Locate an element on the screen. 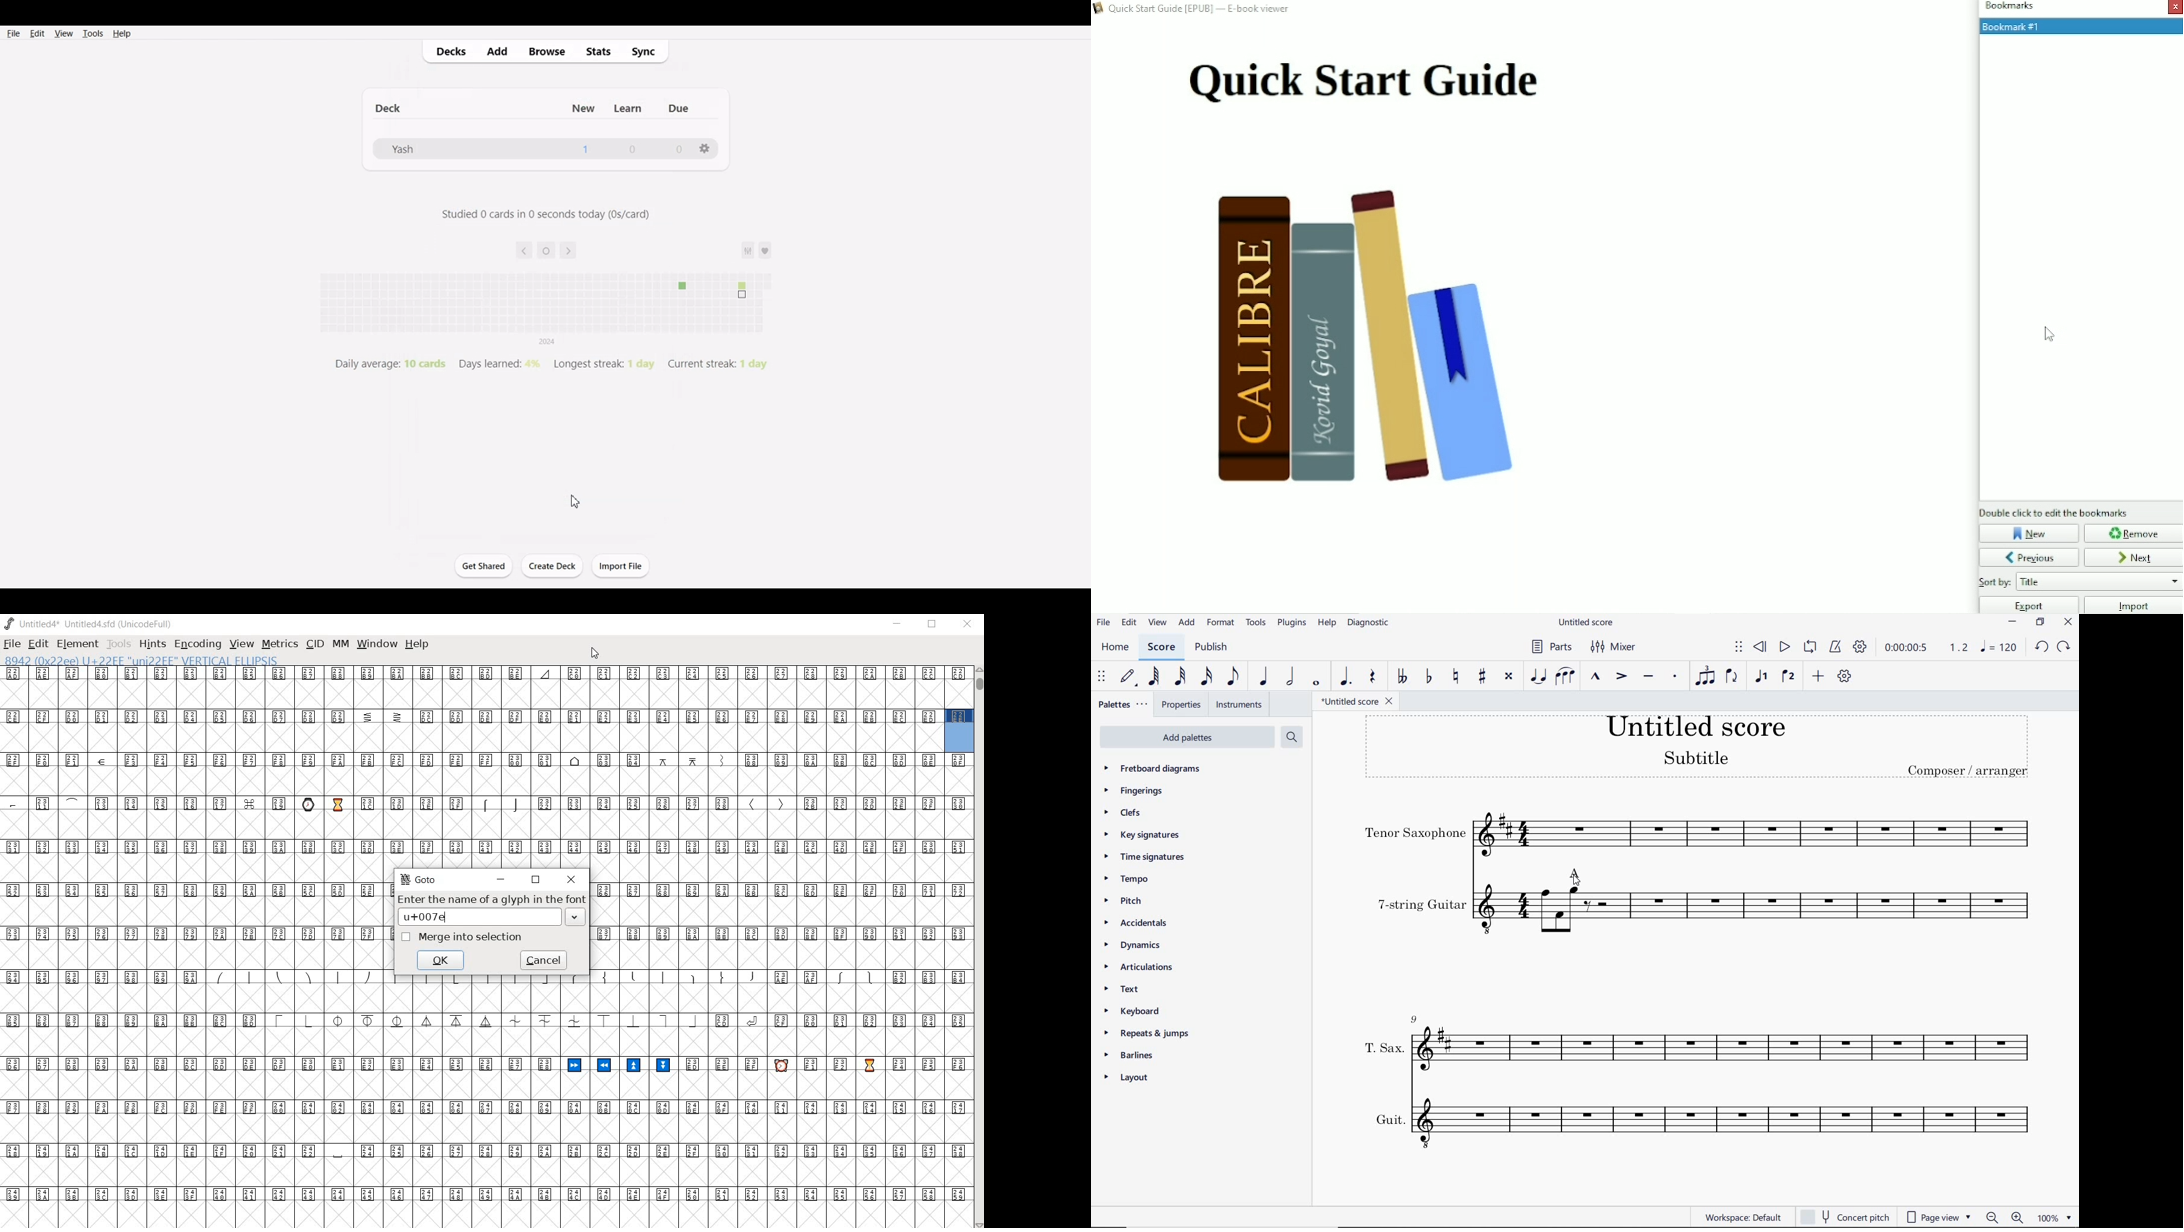 Image resolution: width=2184 pixels, height=1232 pixels. REST is located at coordinates (1375, 676).